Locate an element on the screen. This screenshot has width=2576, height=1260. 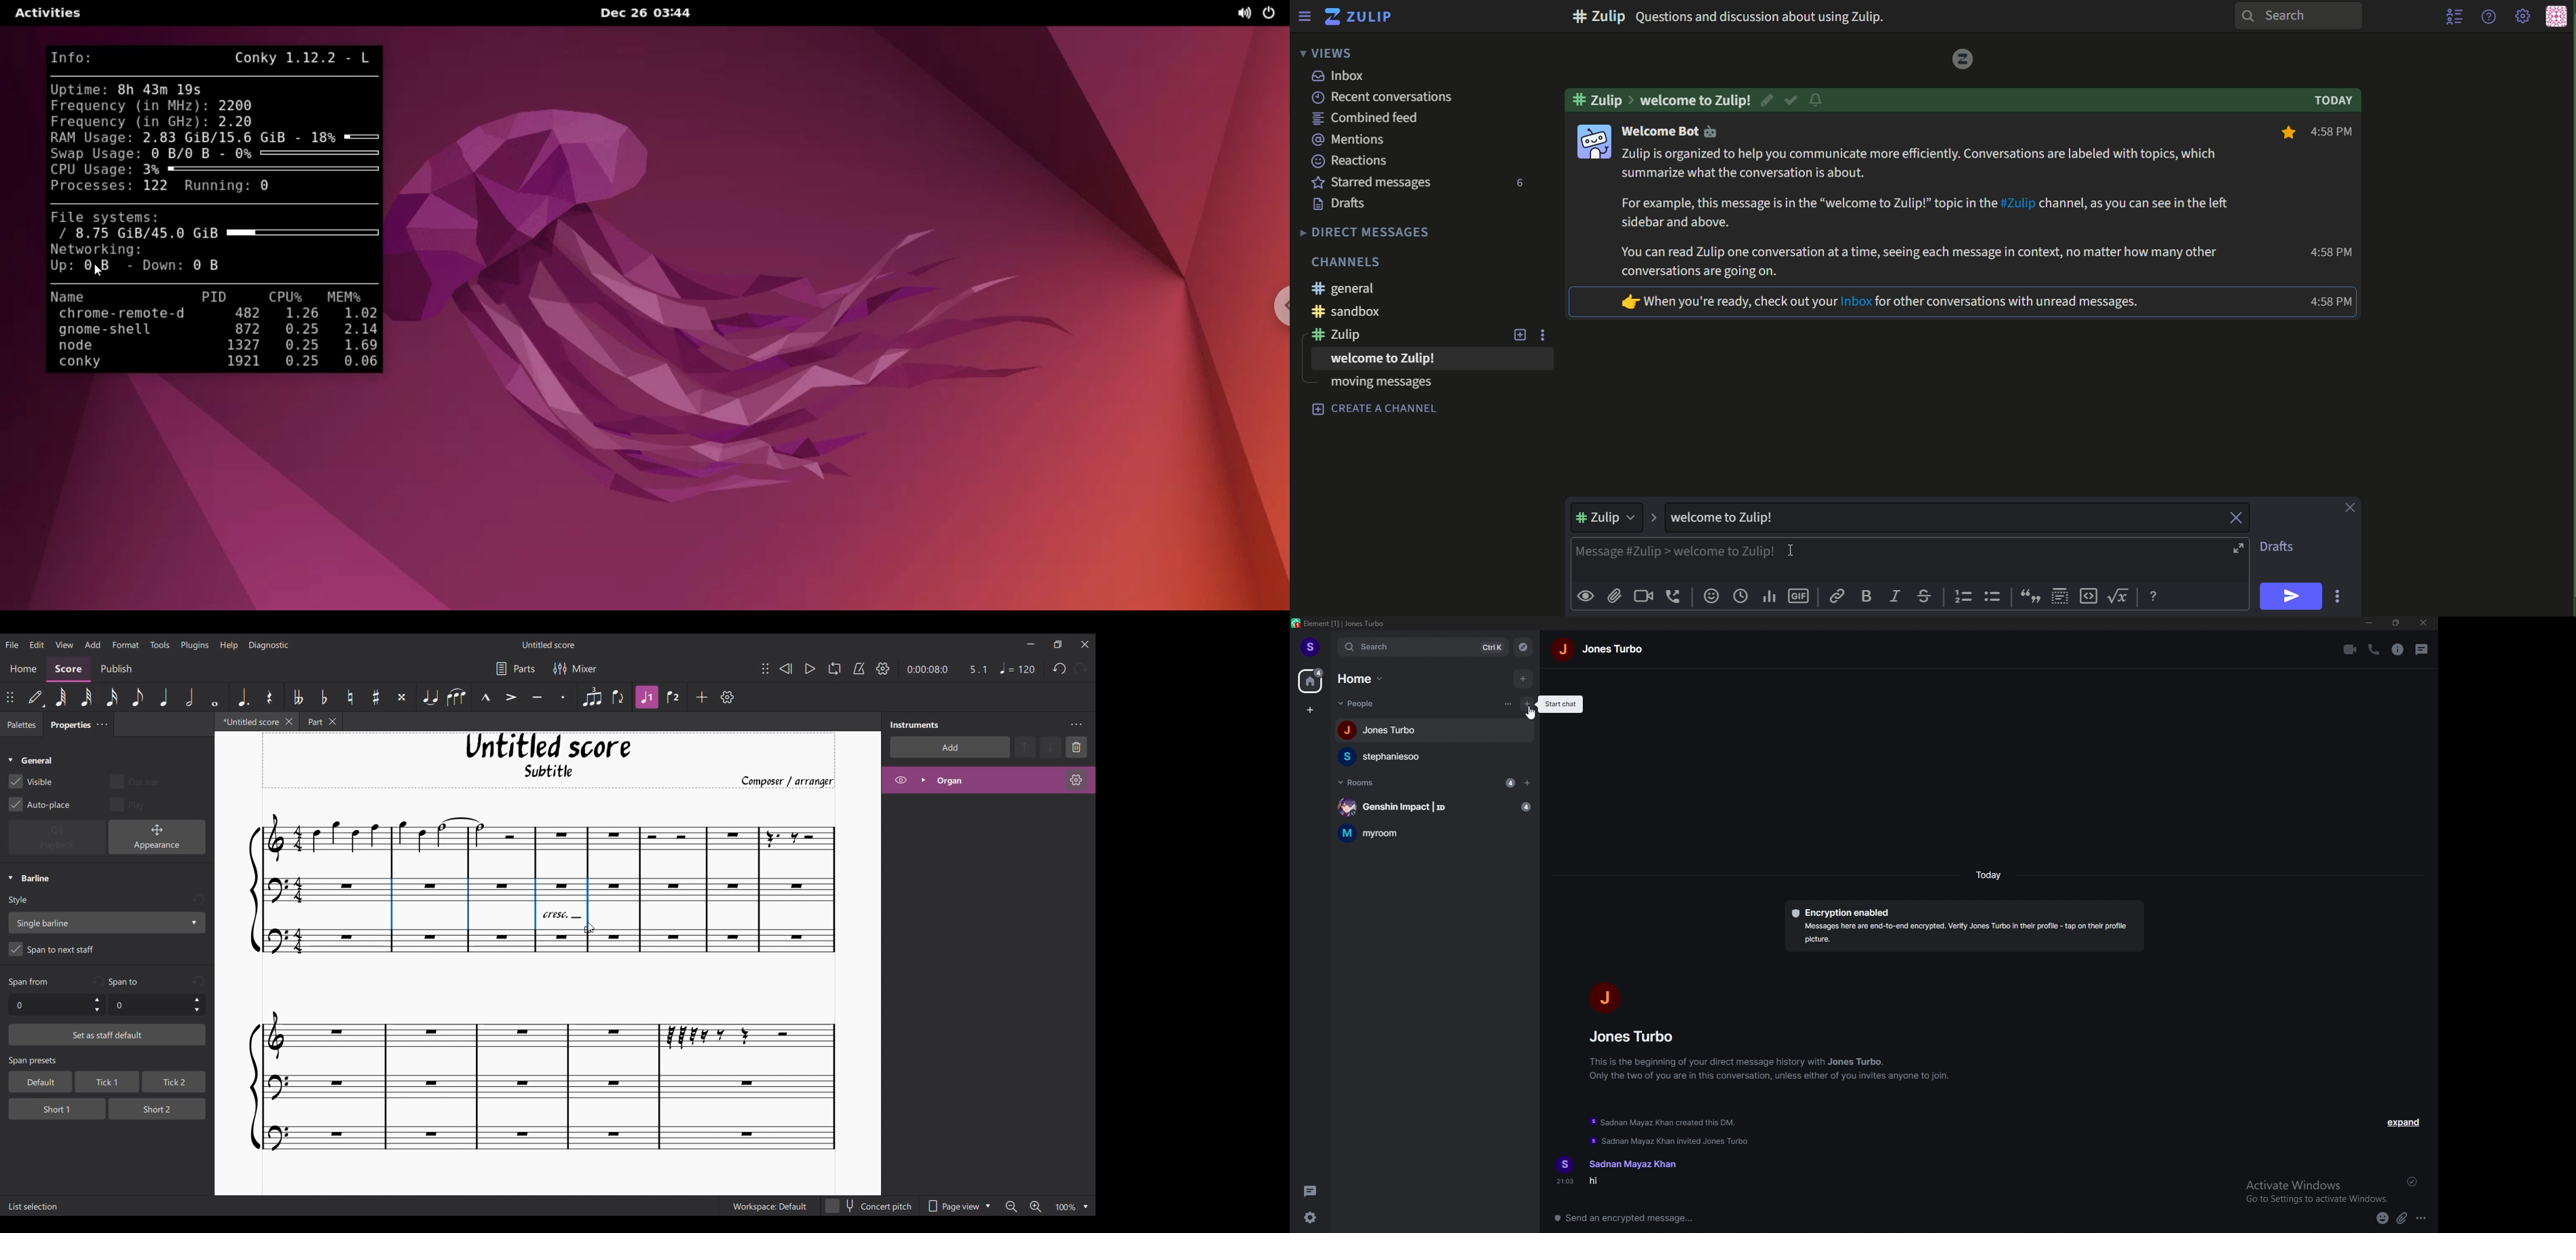
Earlier tab is located at coordinates (321, 723).